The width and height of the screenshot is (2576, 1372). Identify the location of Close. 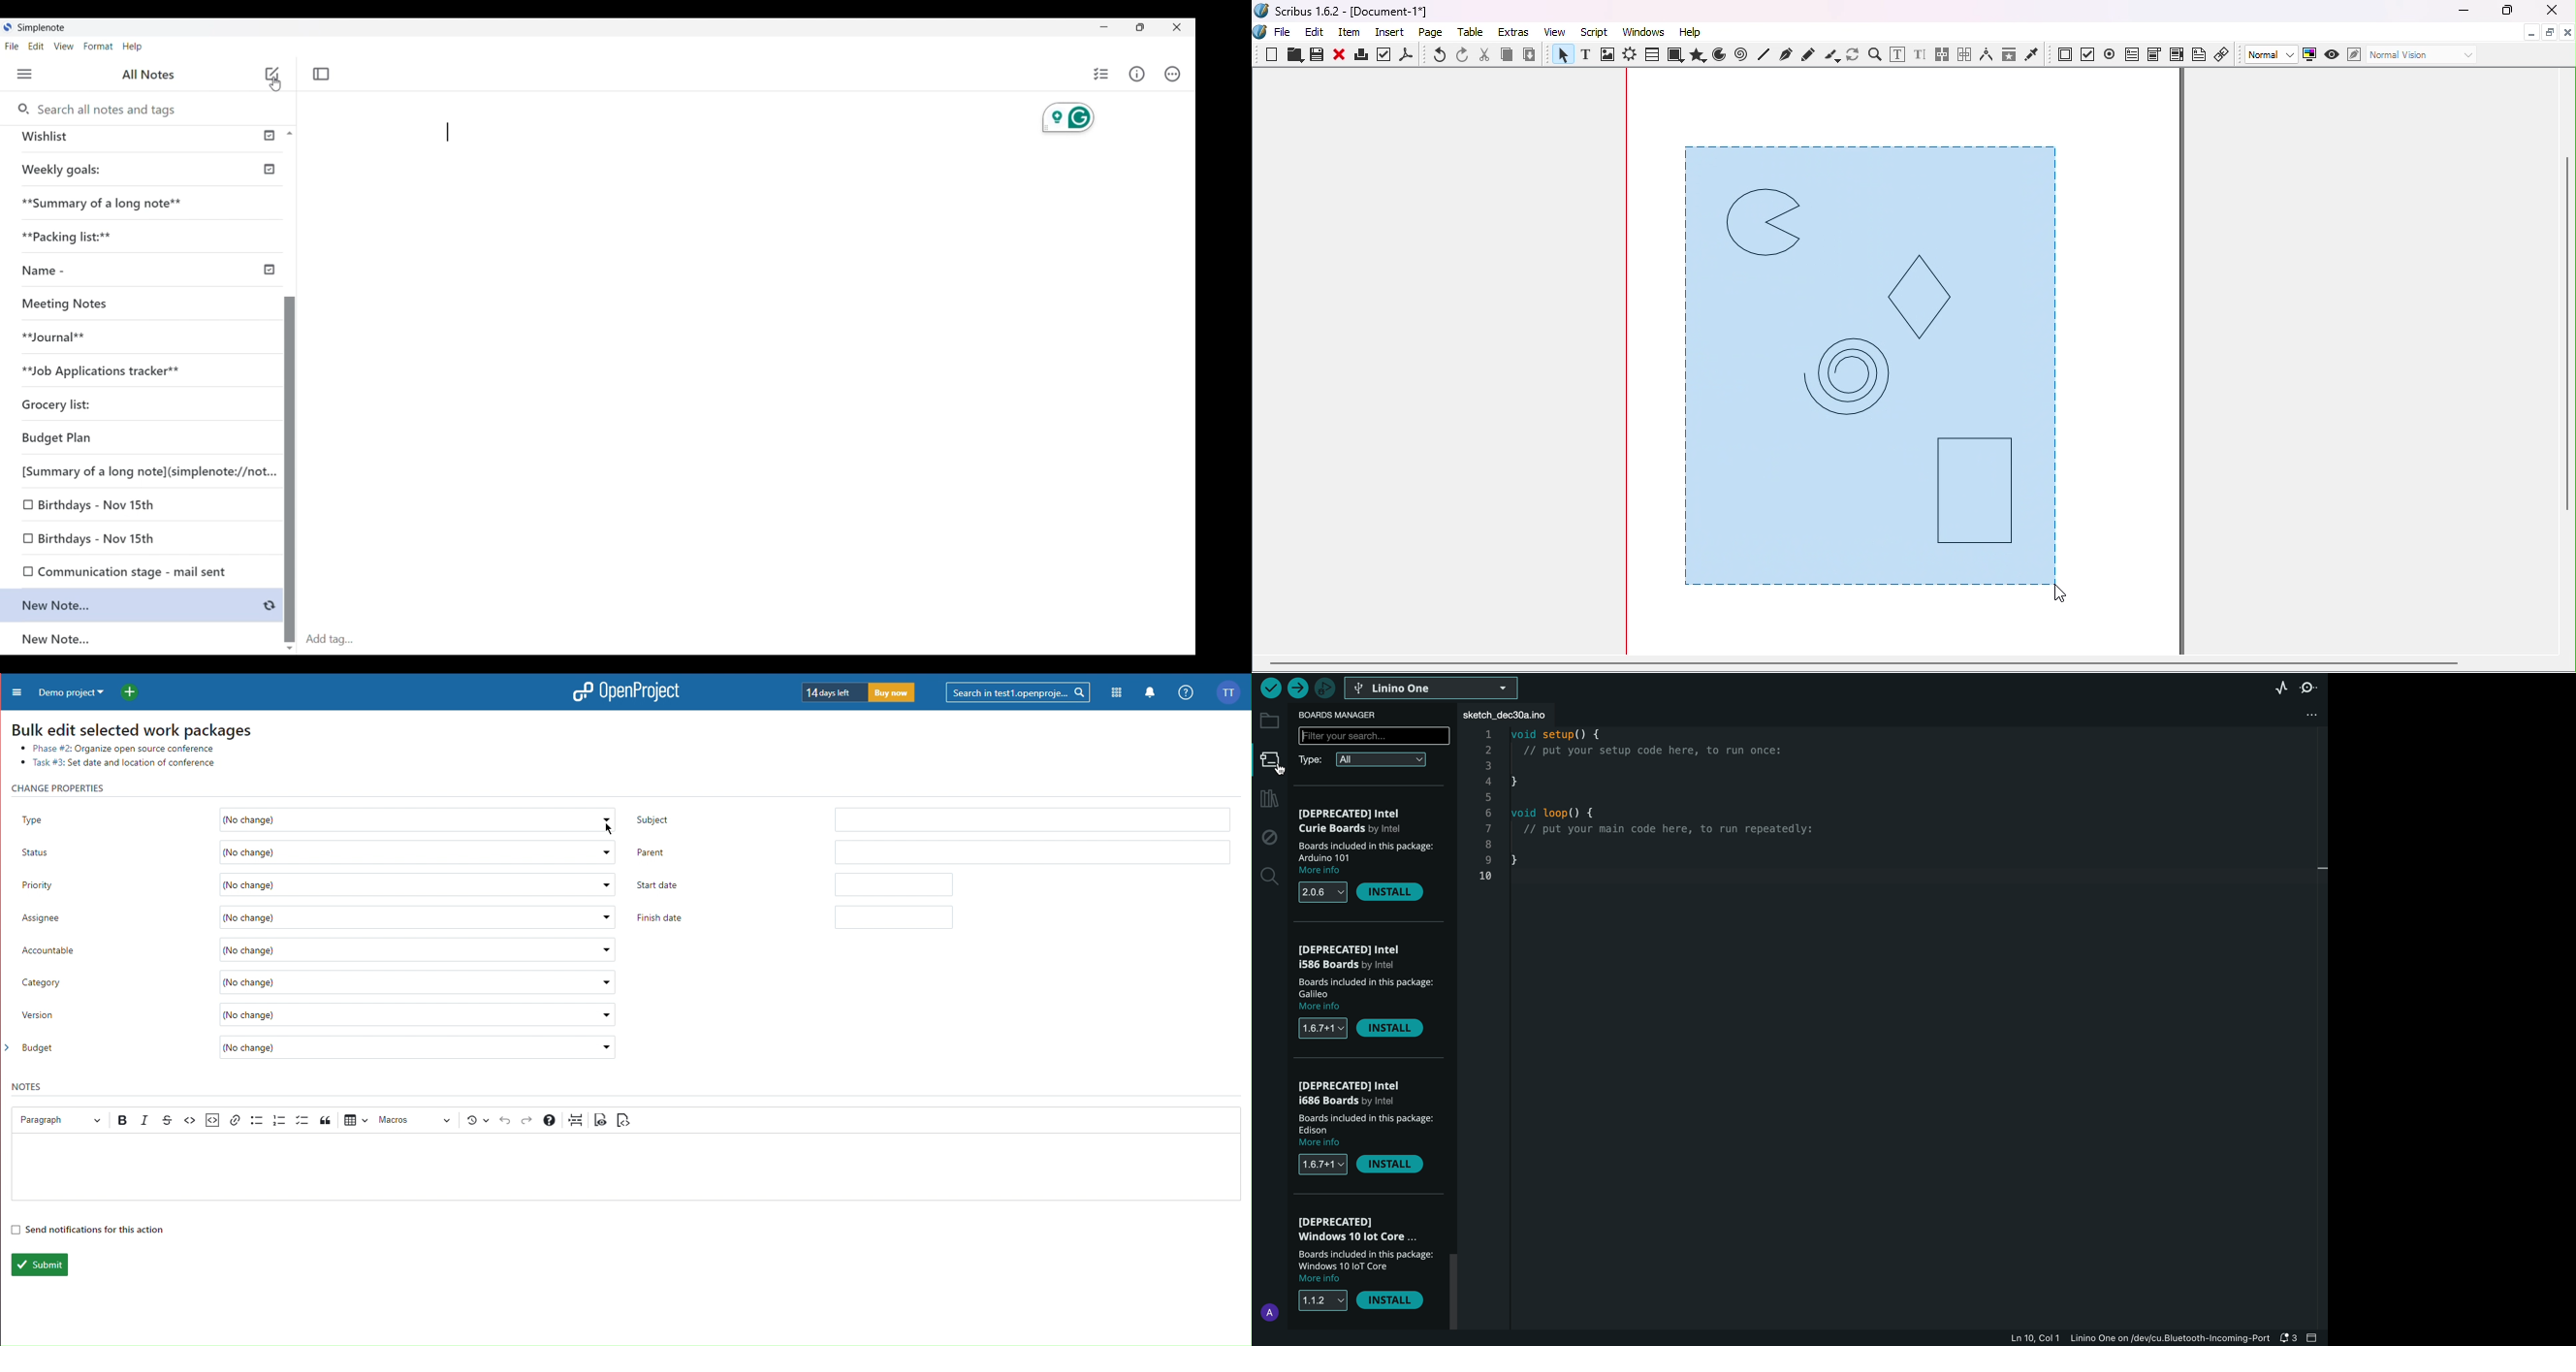
(2548, 12).